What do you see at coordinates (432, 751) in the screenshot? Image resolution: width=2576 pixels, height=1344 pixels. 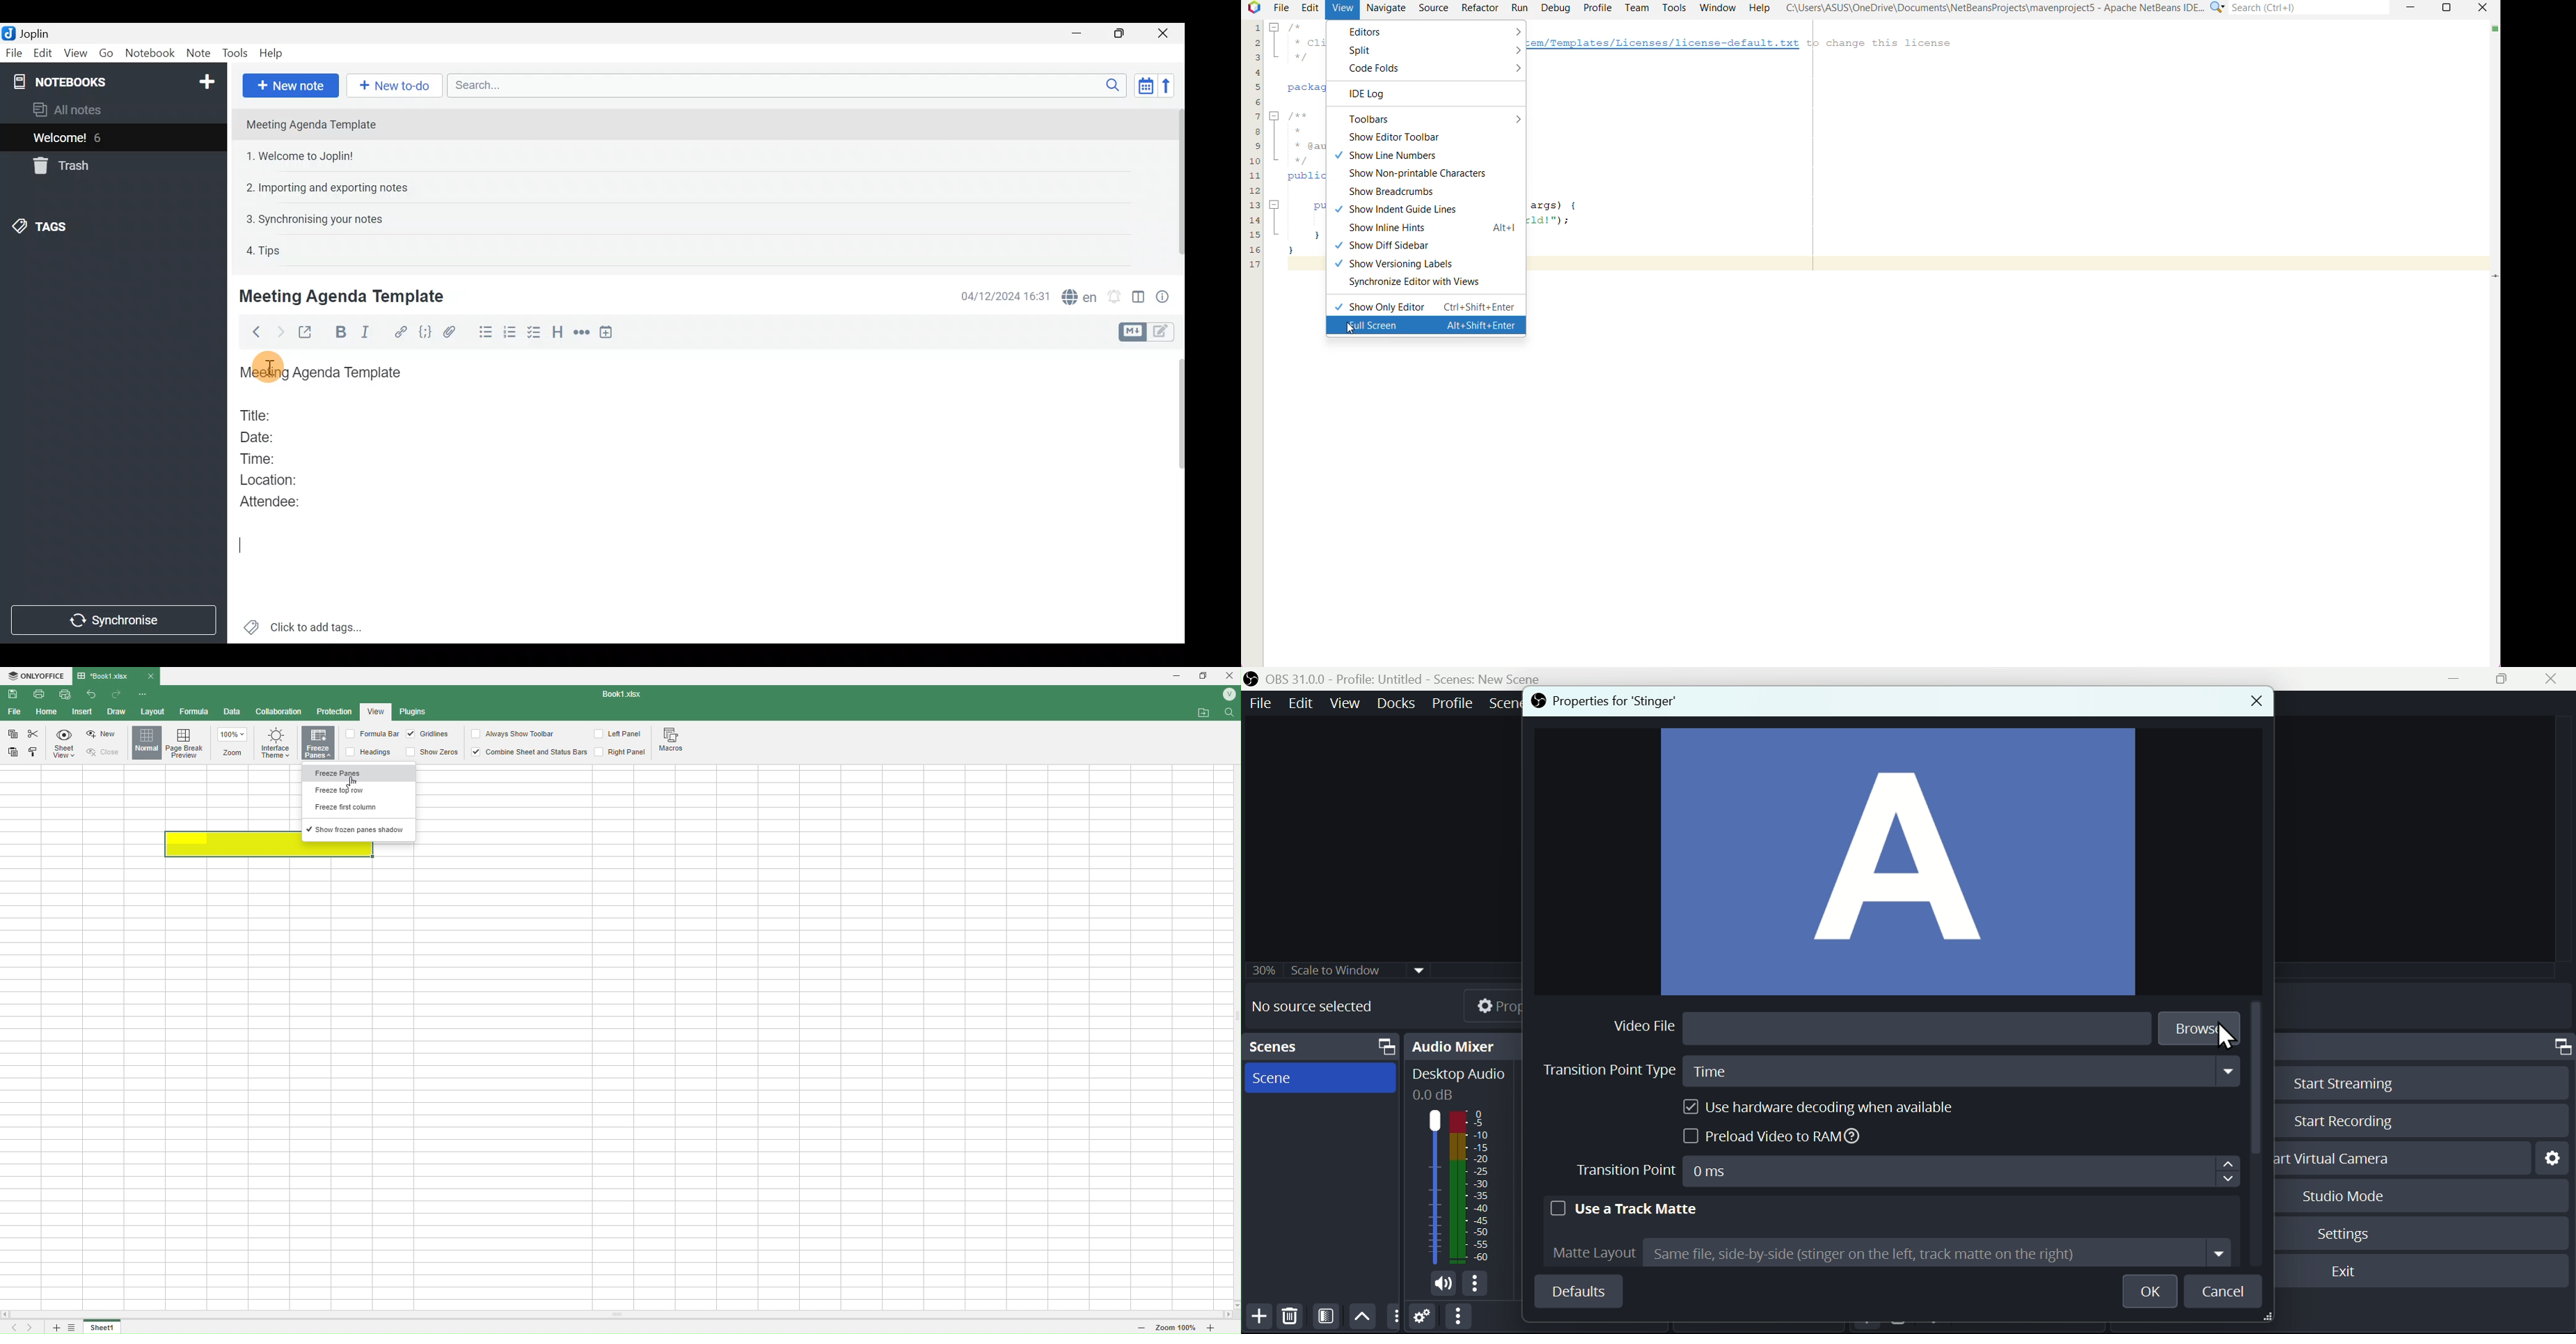 I see `Show zeros` at bounding box center [432, 751].